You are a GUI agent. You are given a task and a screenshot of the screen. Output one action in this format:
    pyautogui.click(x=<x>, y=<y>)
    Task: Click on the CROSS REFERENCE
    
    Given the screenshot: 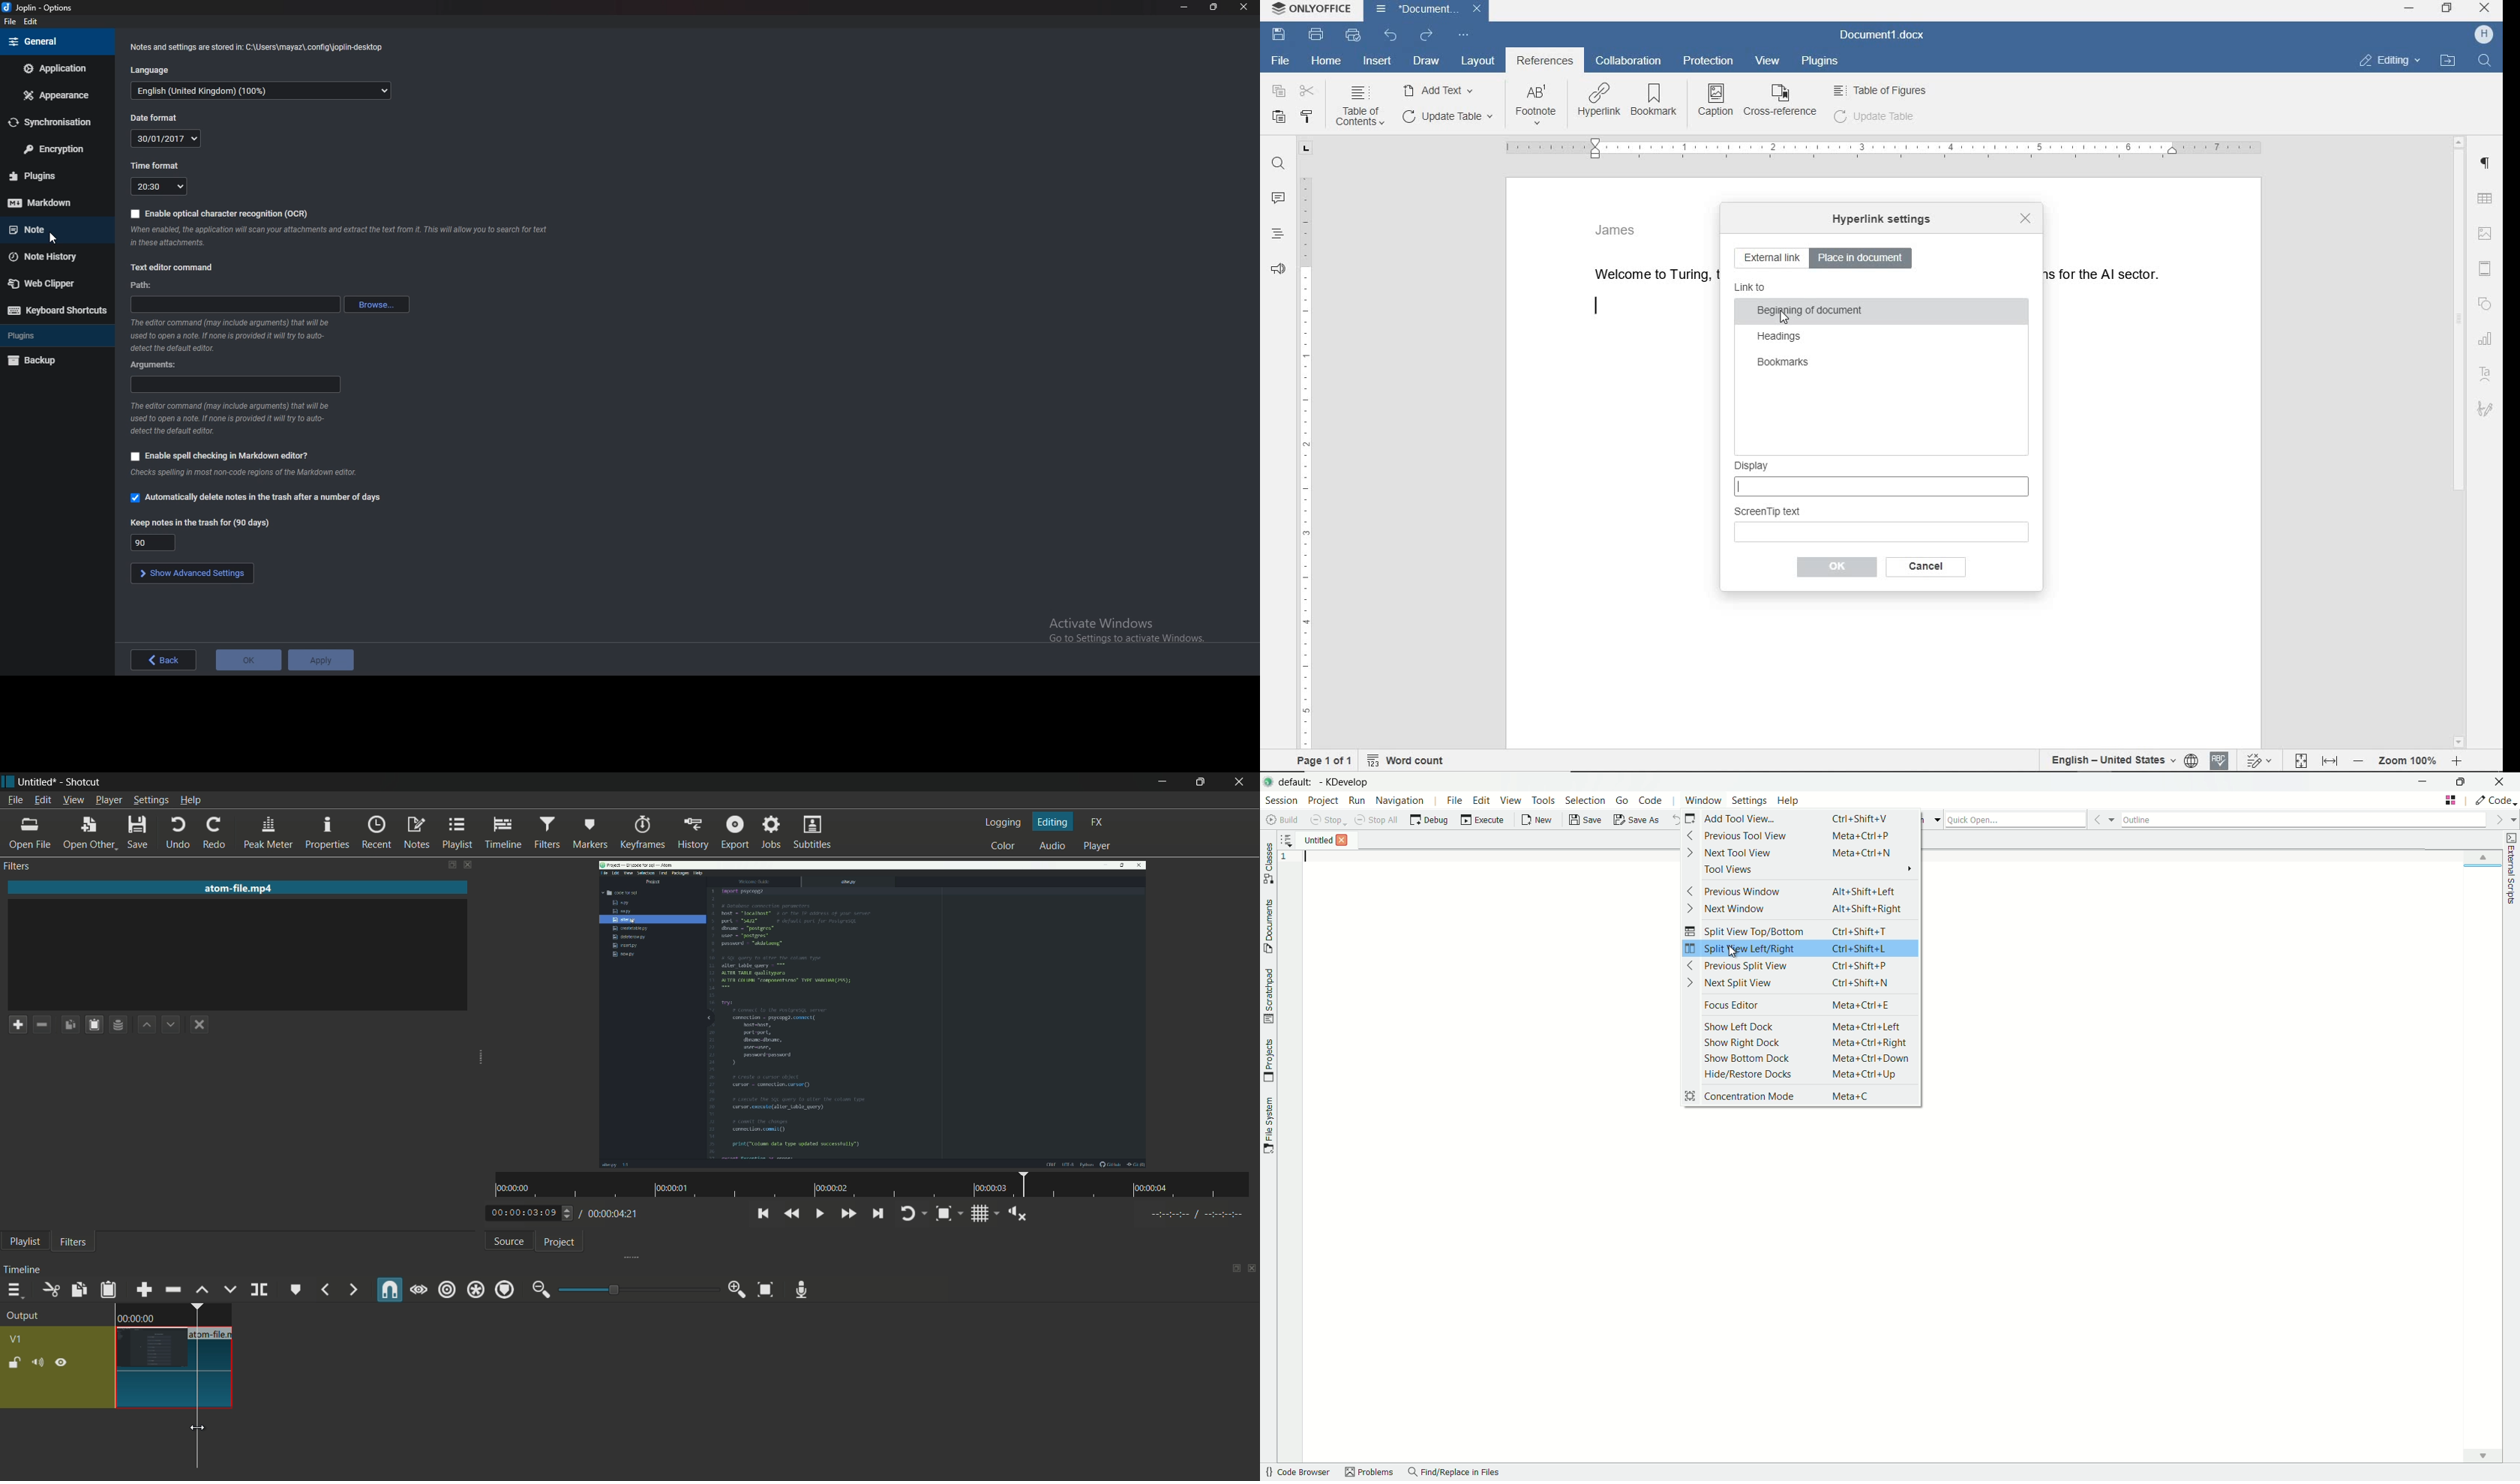 What is the action you would take?
    pyautogui.click(x=1781, y=100)
    